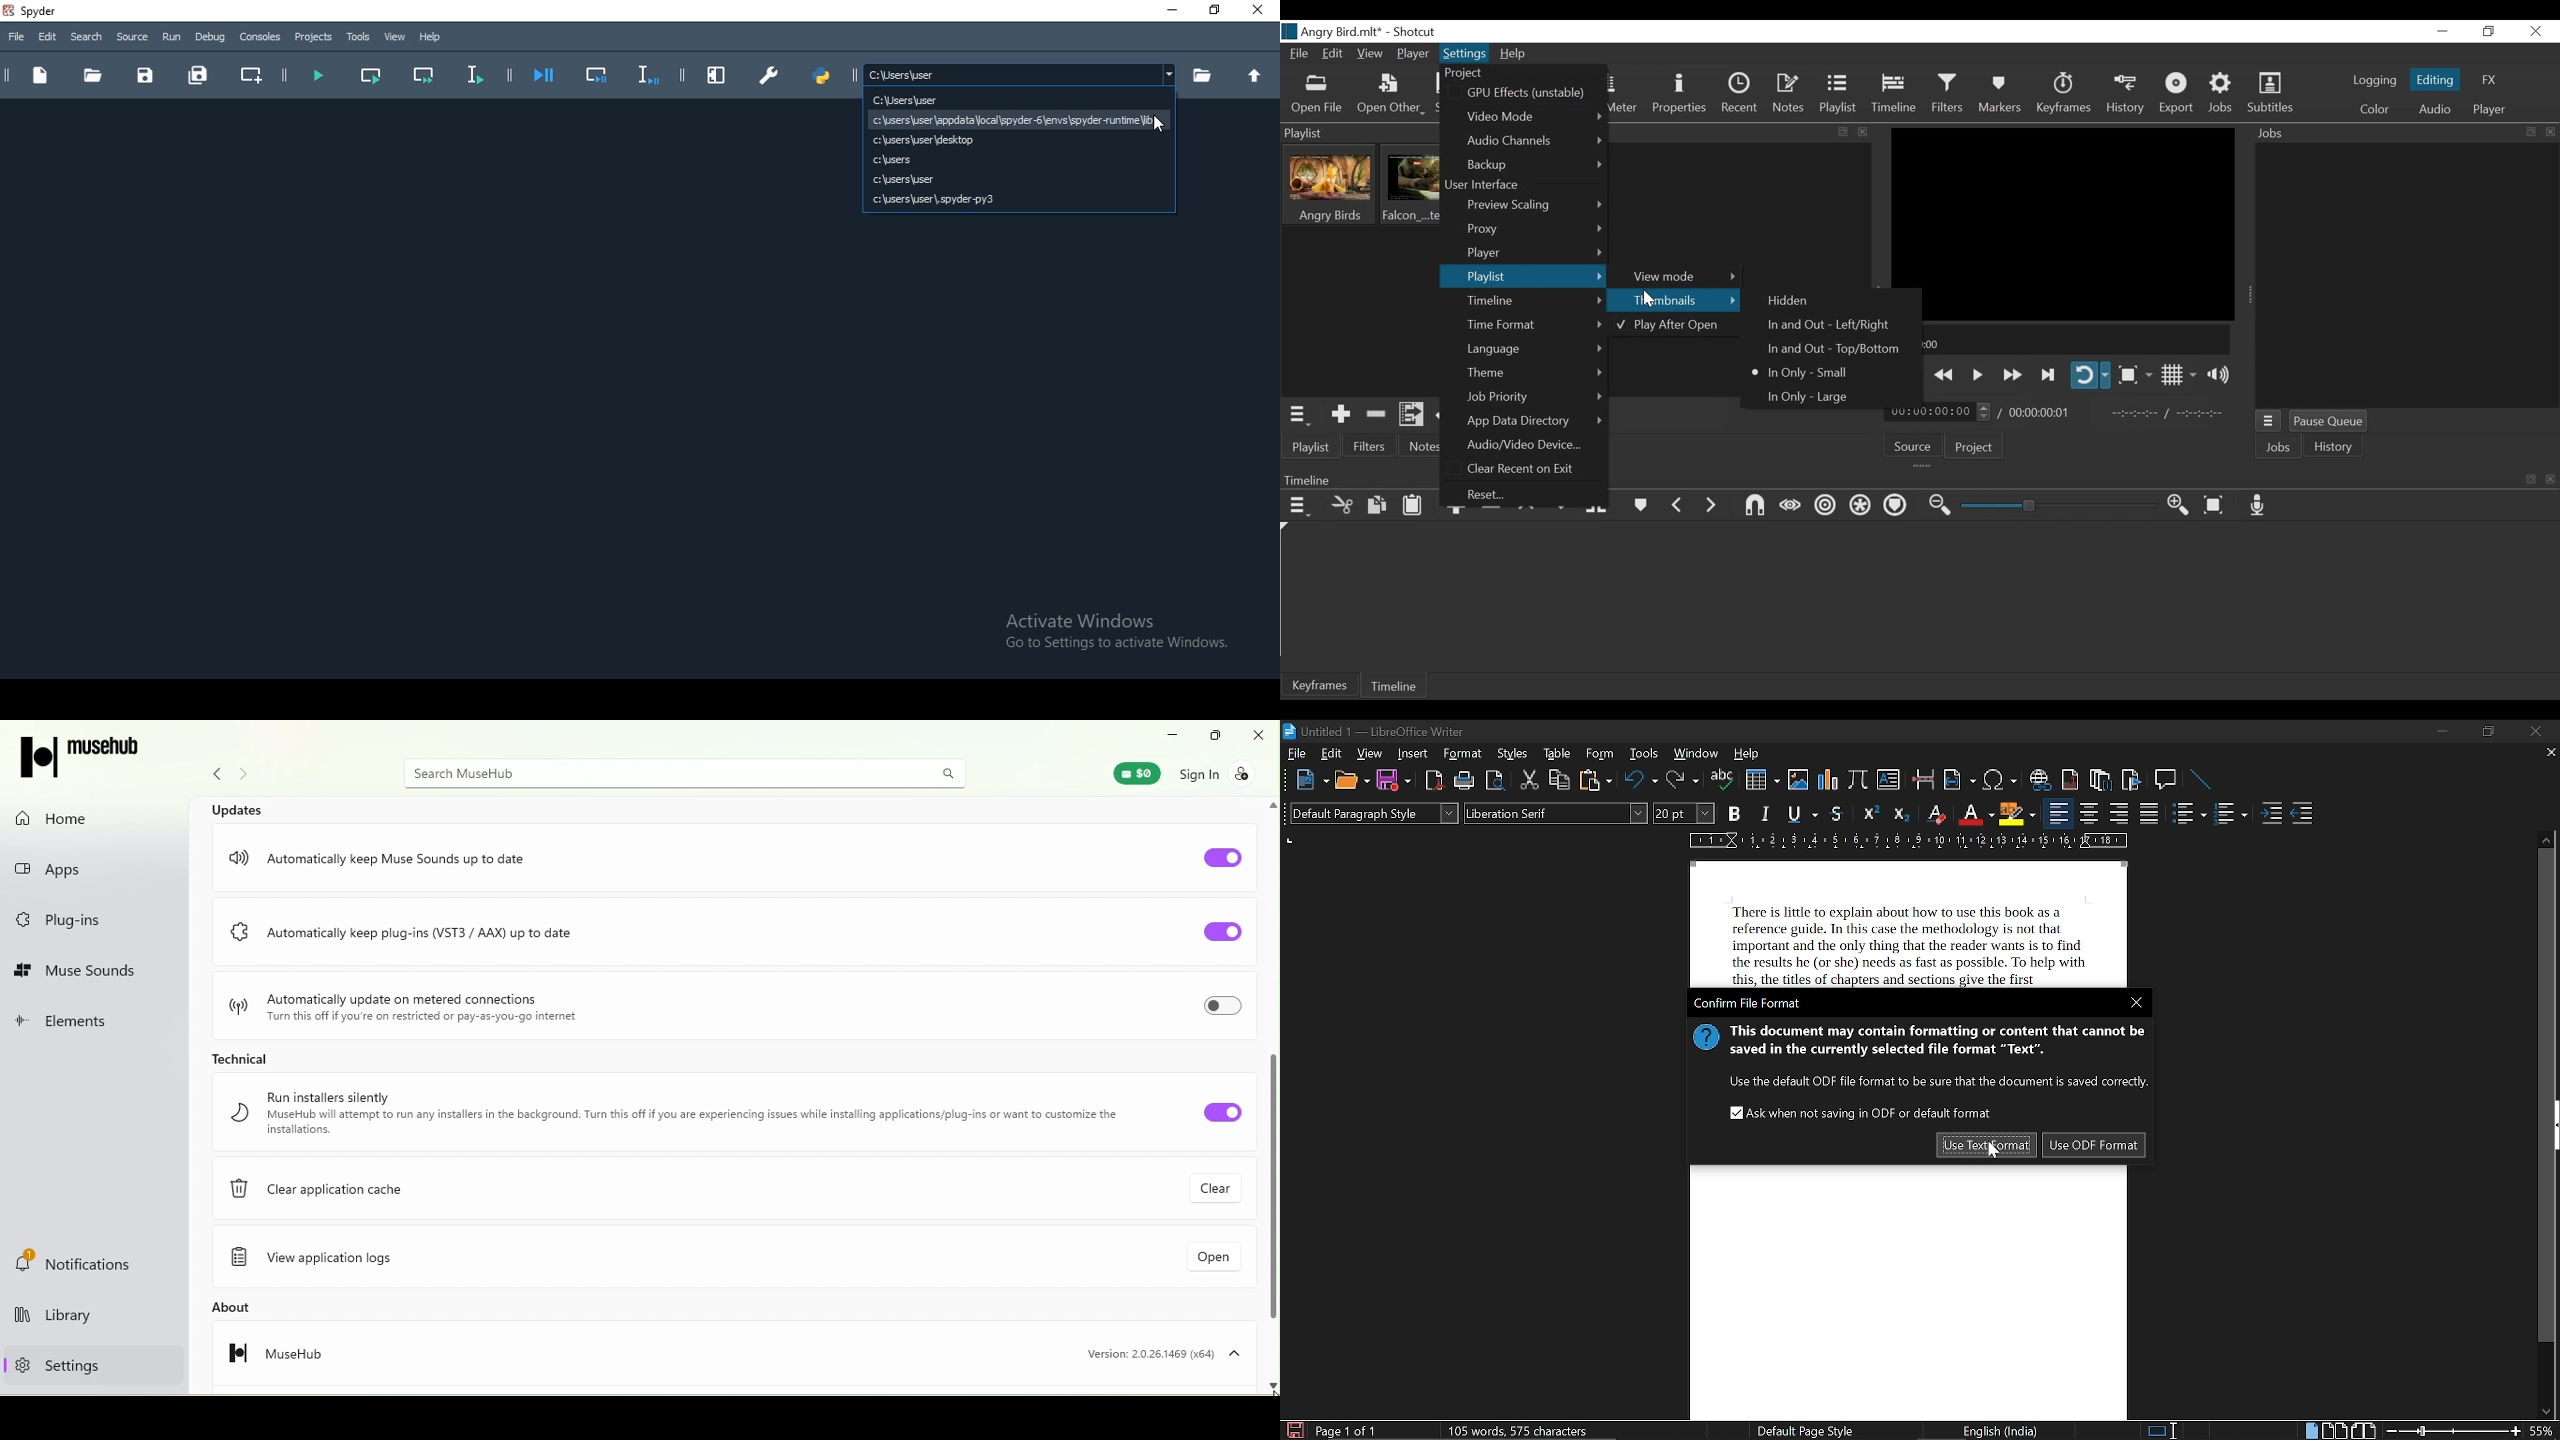 This screenshot has width=2576, height=1456. Describe the element at coordinates (1529, 513) in the screenshot. I see `Lift` at that location.